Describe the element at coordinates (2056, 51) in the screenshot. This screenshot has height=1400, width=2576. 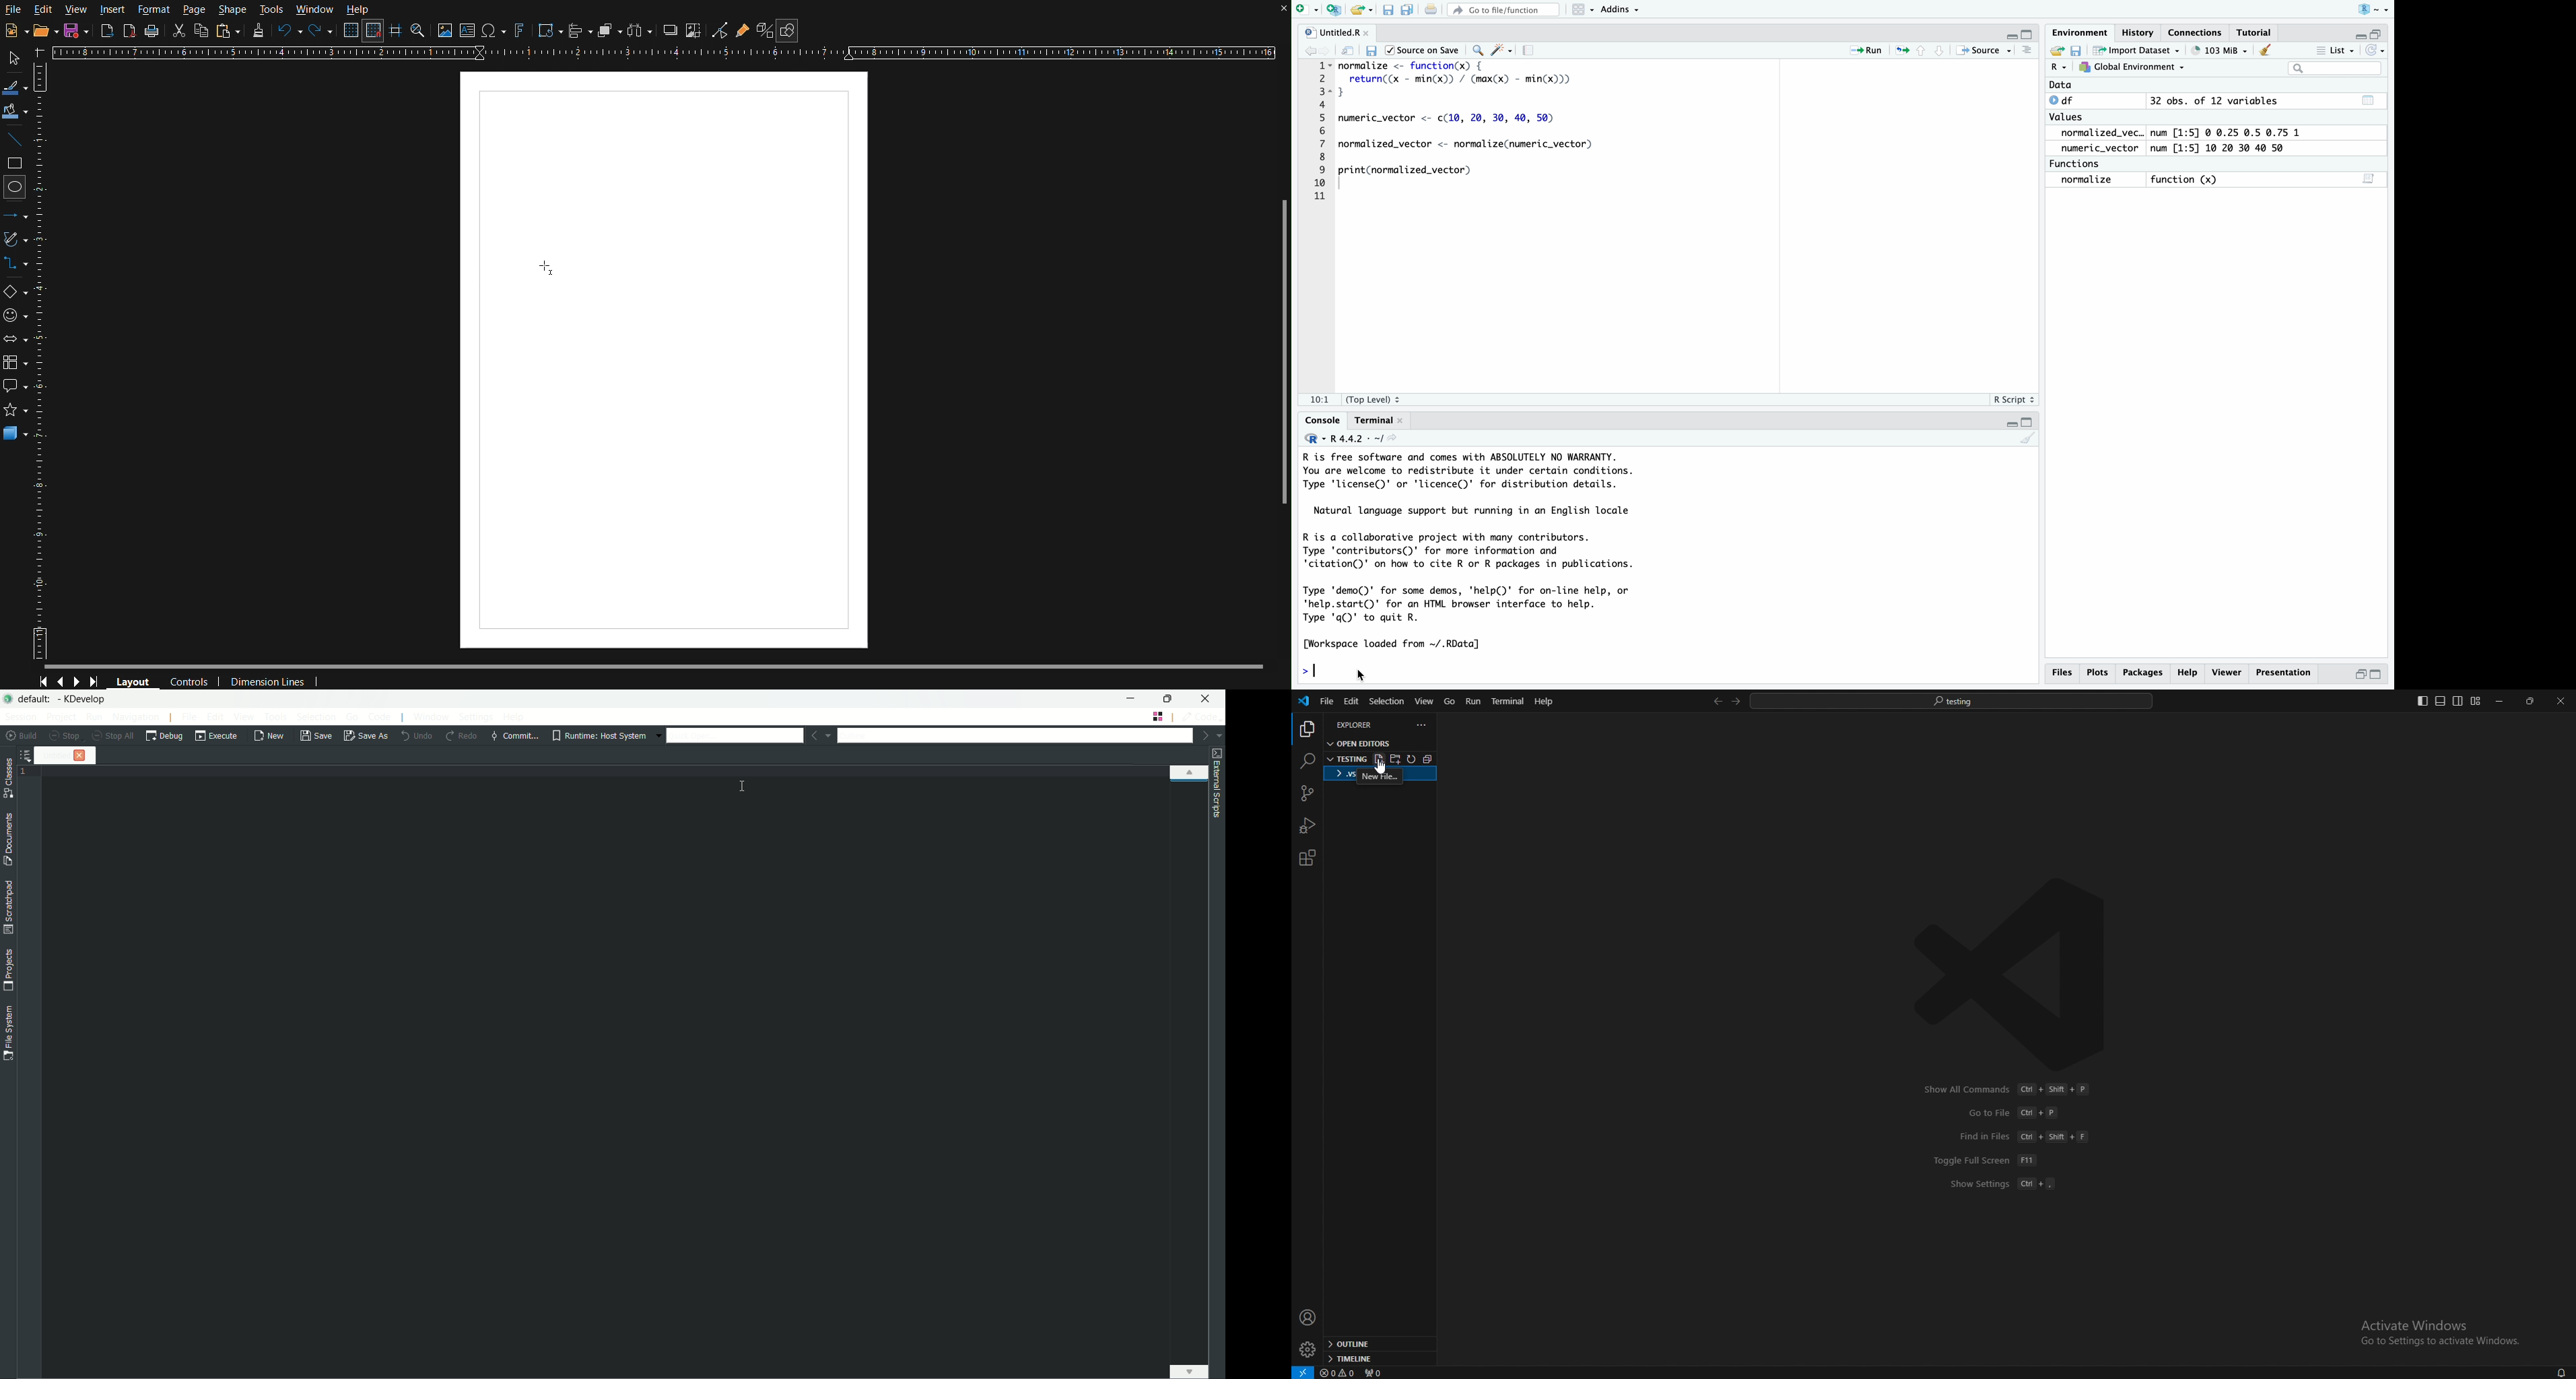
I see `Load workspace` at that location.